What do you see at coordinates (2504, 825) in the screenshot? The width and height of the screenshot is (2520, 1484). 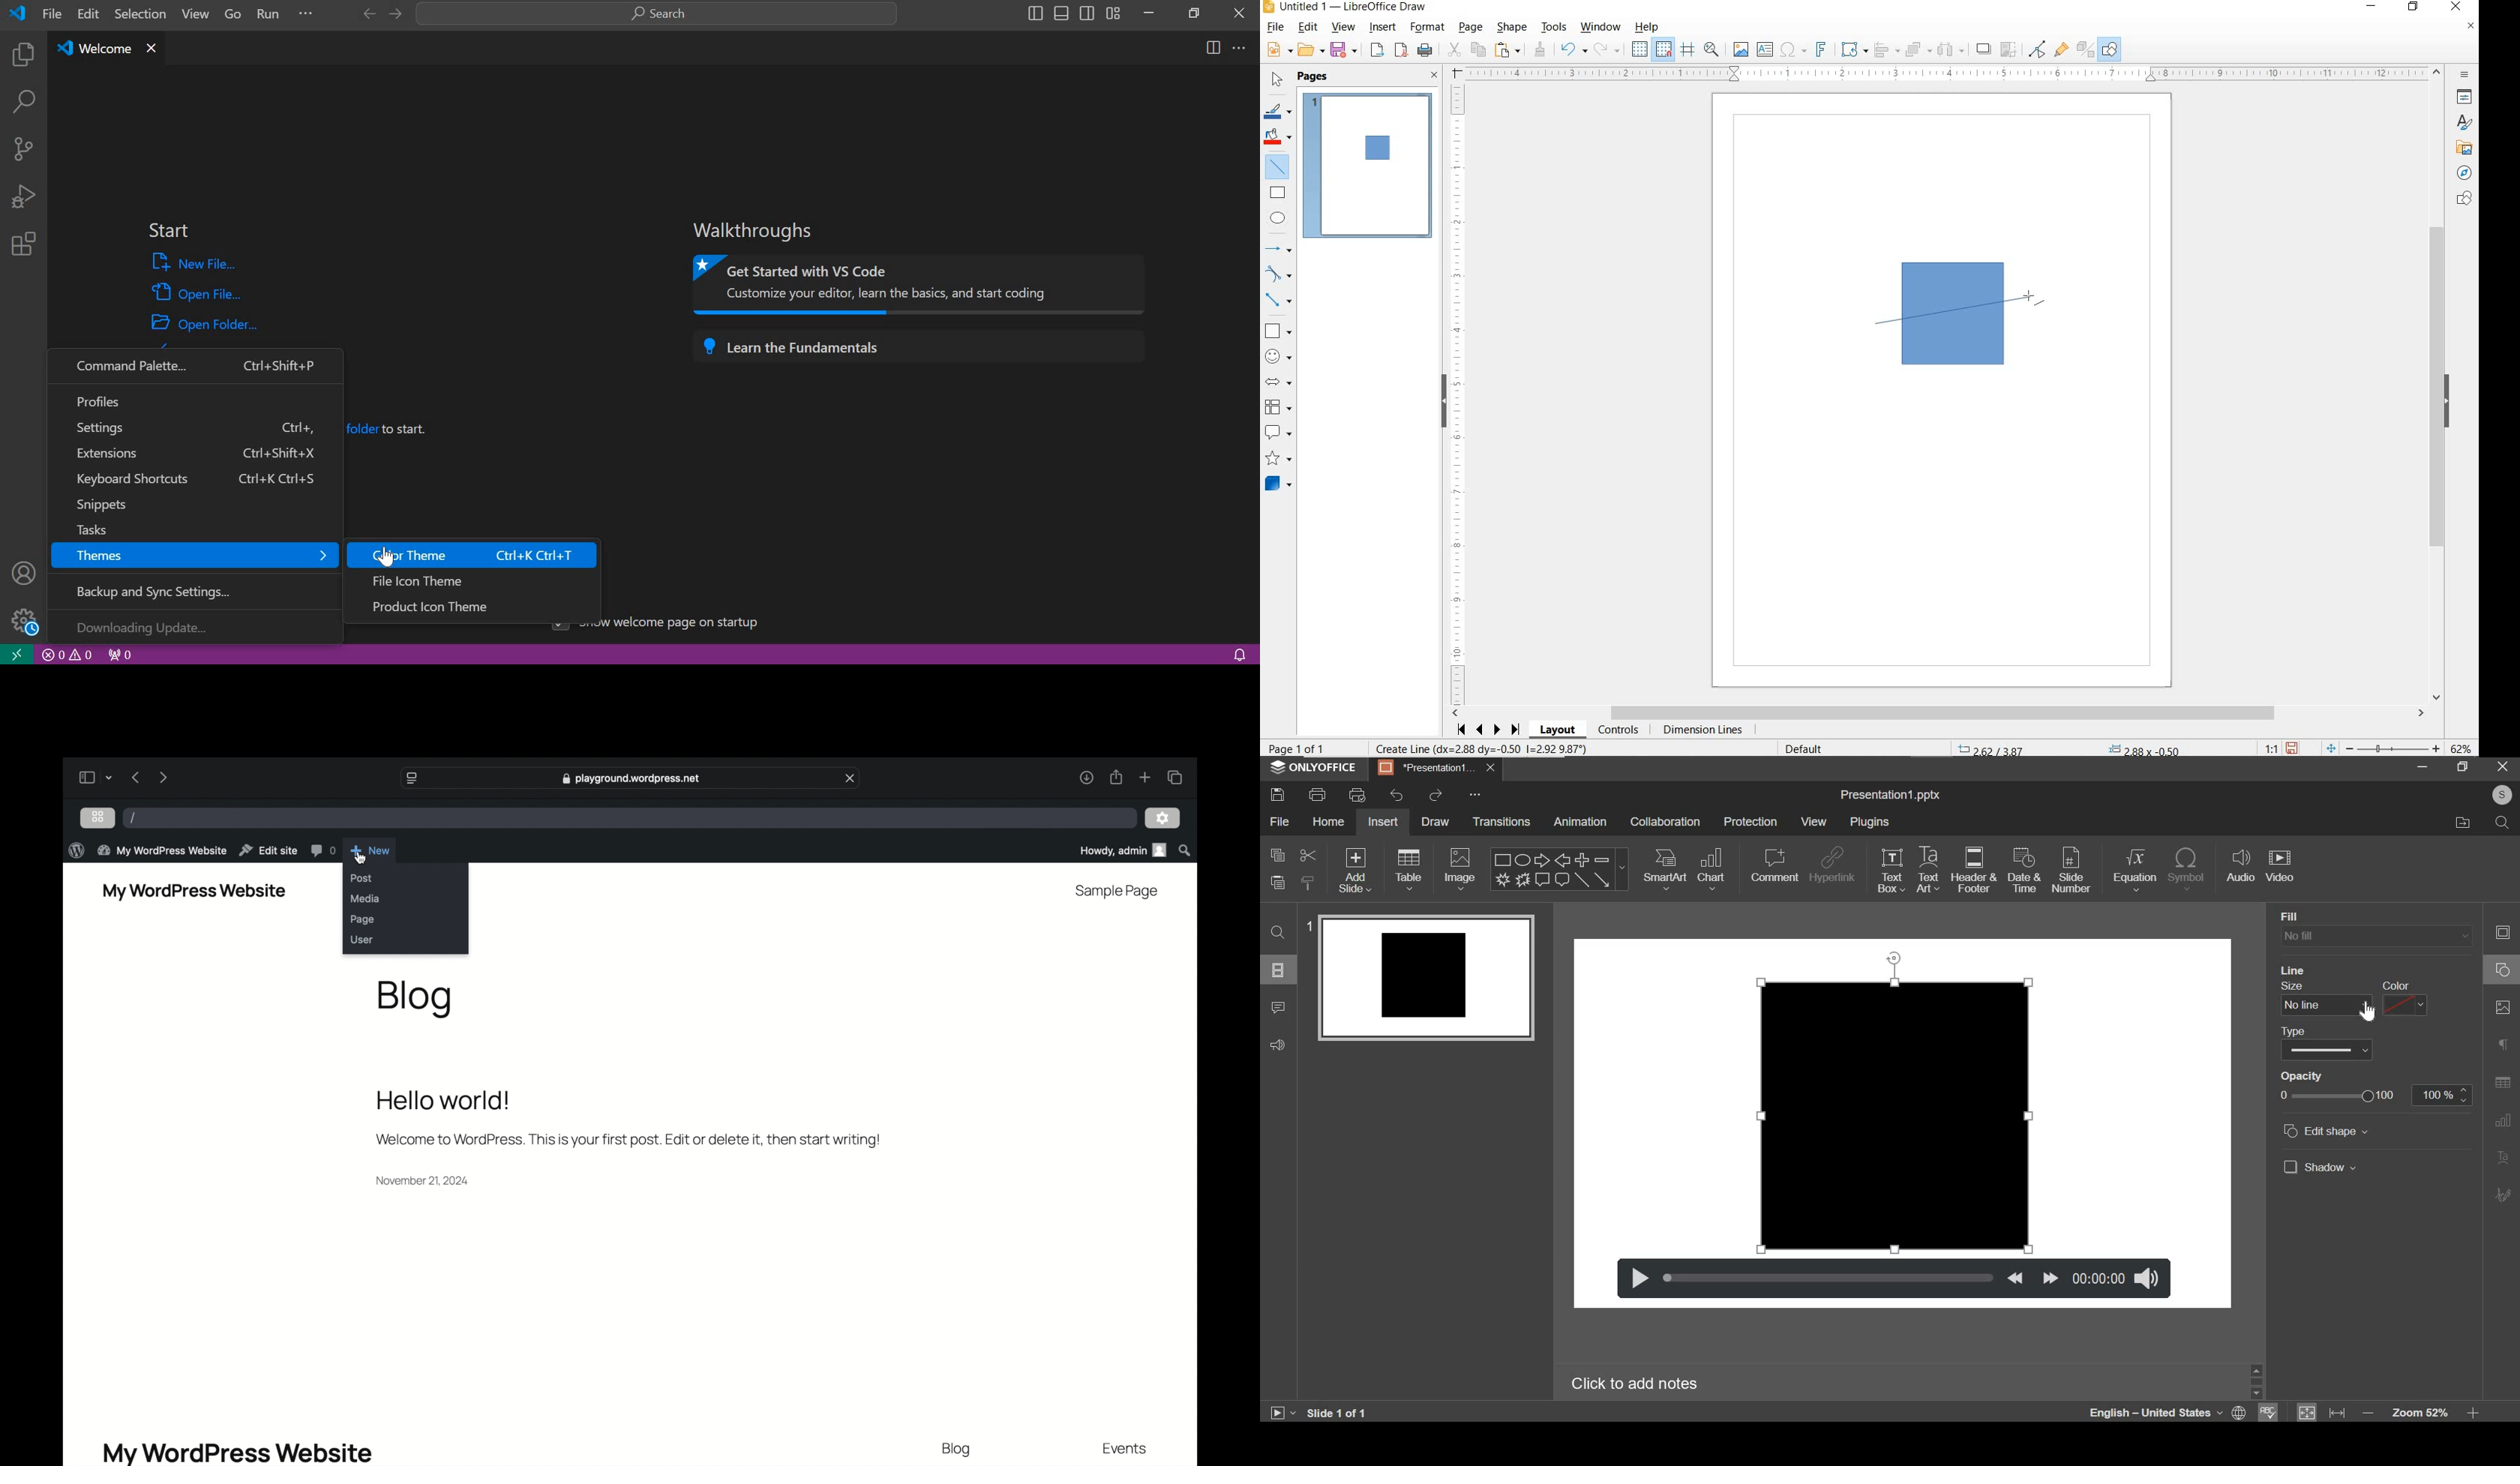 I see `search` at bounding box center [2504, 825].